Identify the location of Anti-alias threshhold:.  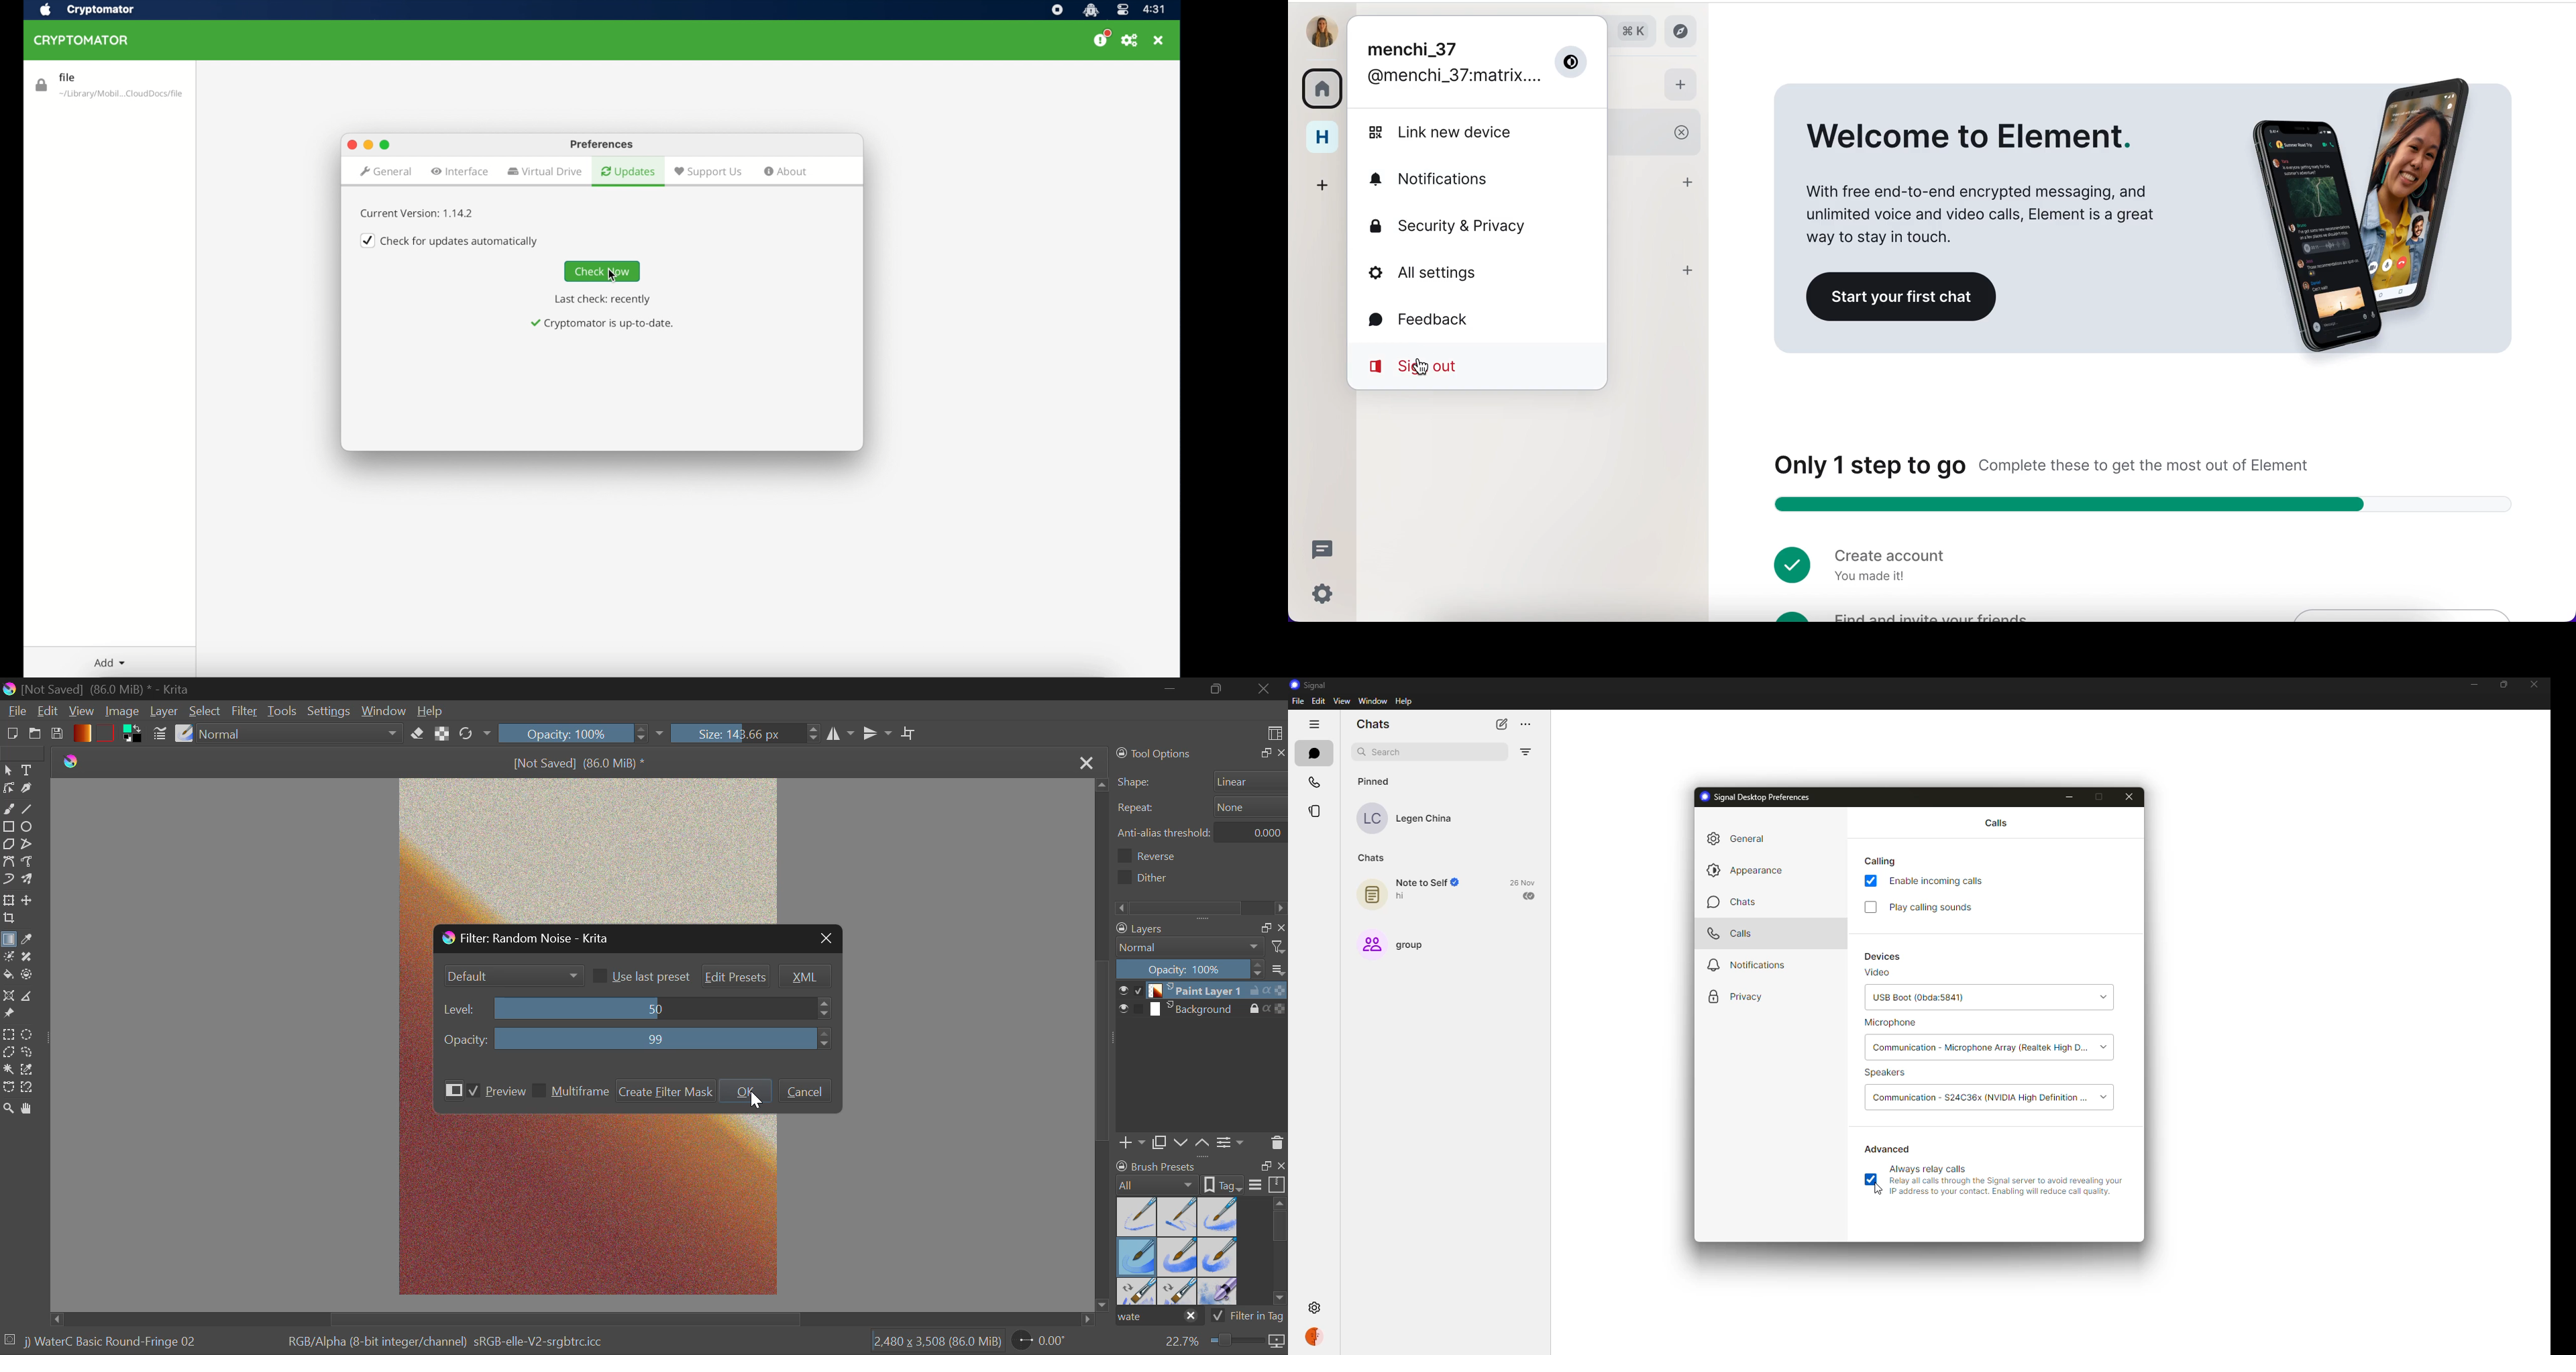
(1165, 832).